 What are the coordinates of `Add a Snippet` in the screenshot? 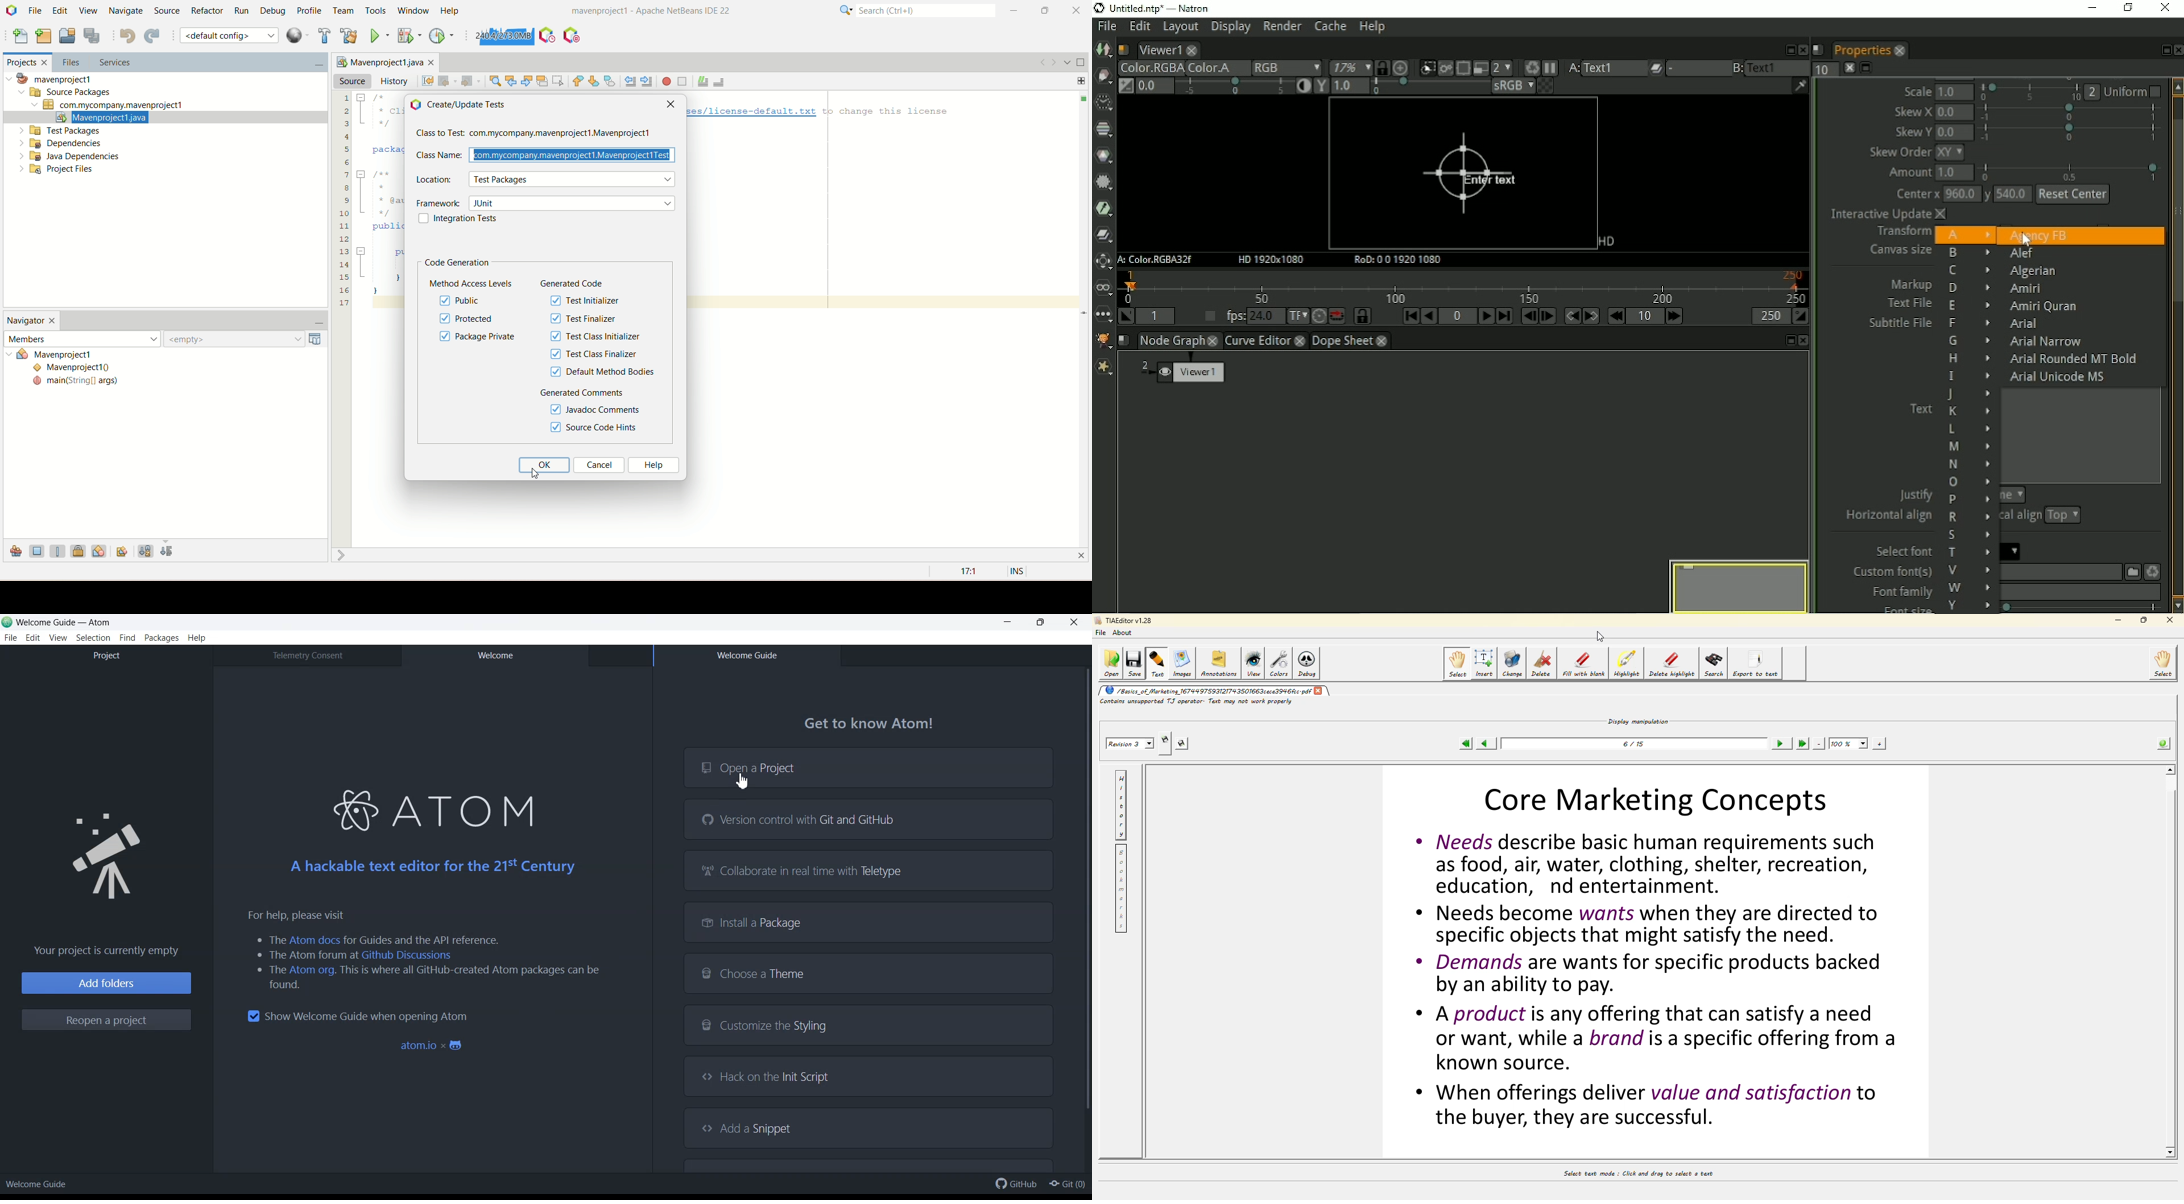 It's located at (867, 1127).